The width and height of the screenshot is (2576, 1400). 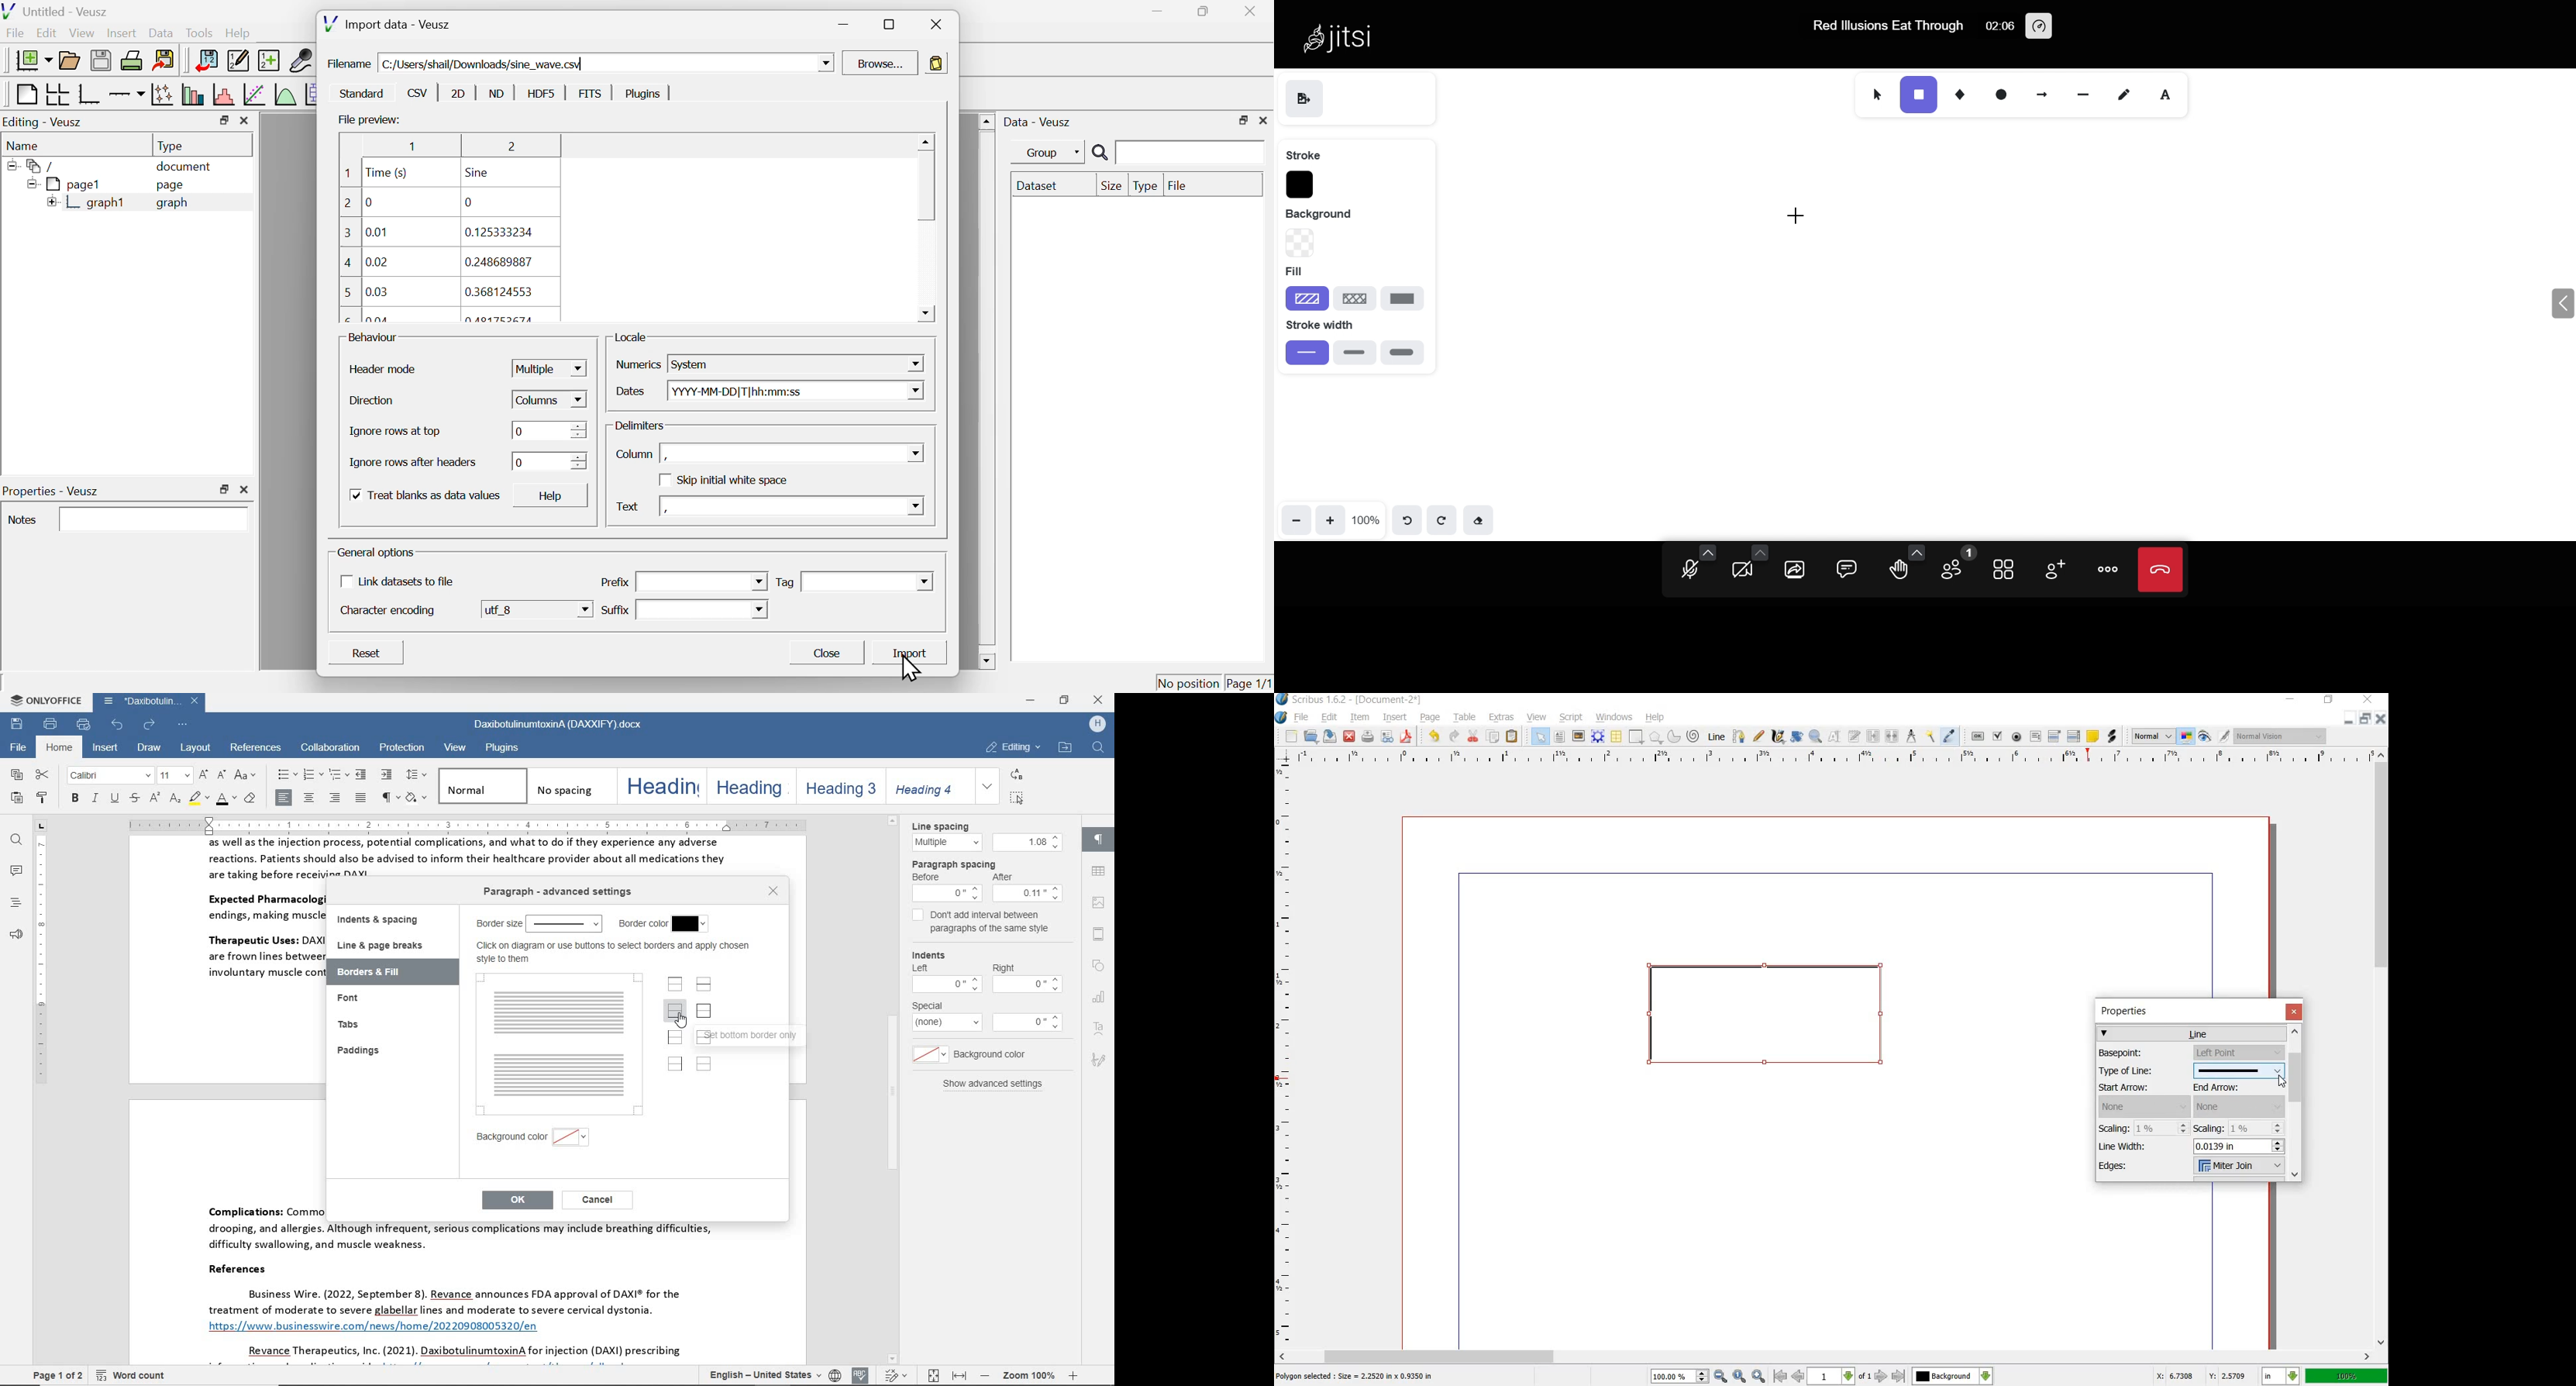 What do you see at coordinates (1355, 352) in the screenshot?
I see `bold` at bounding box center [1355, 352].